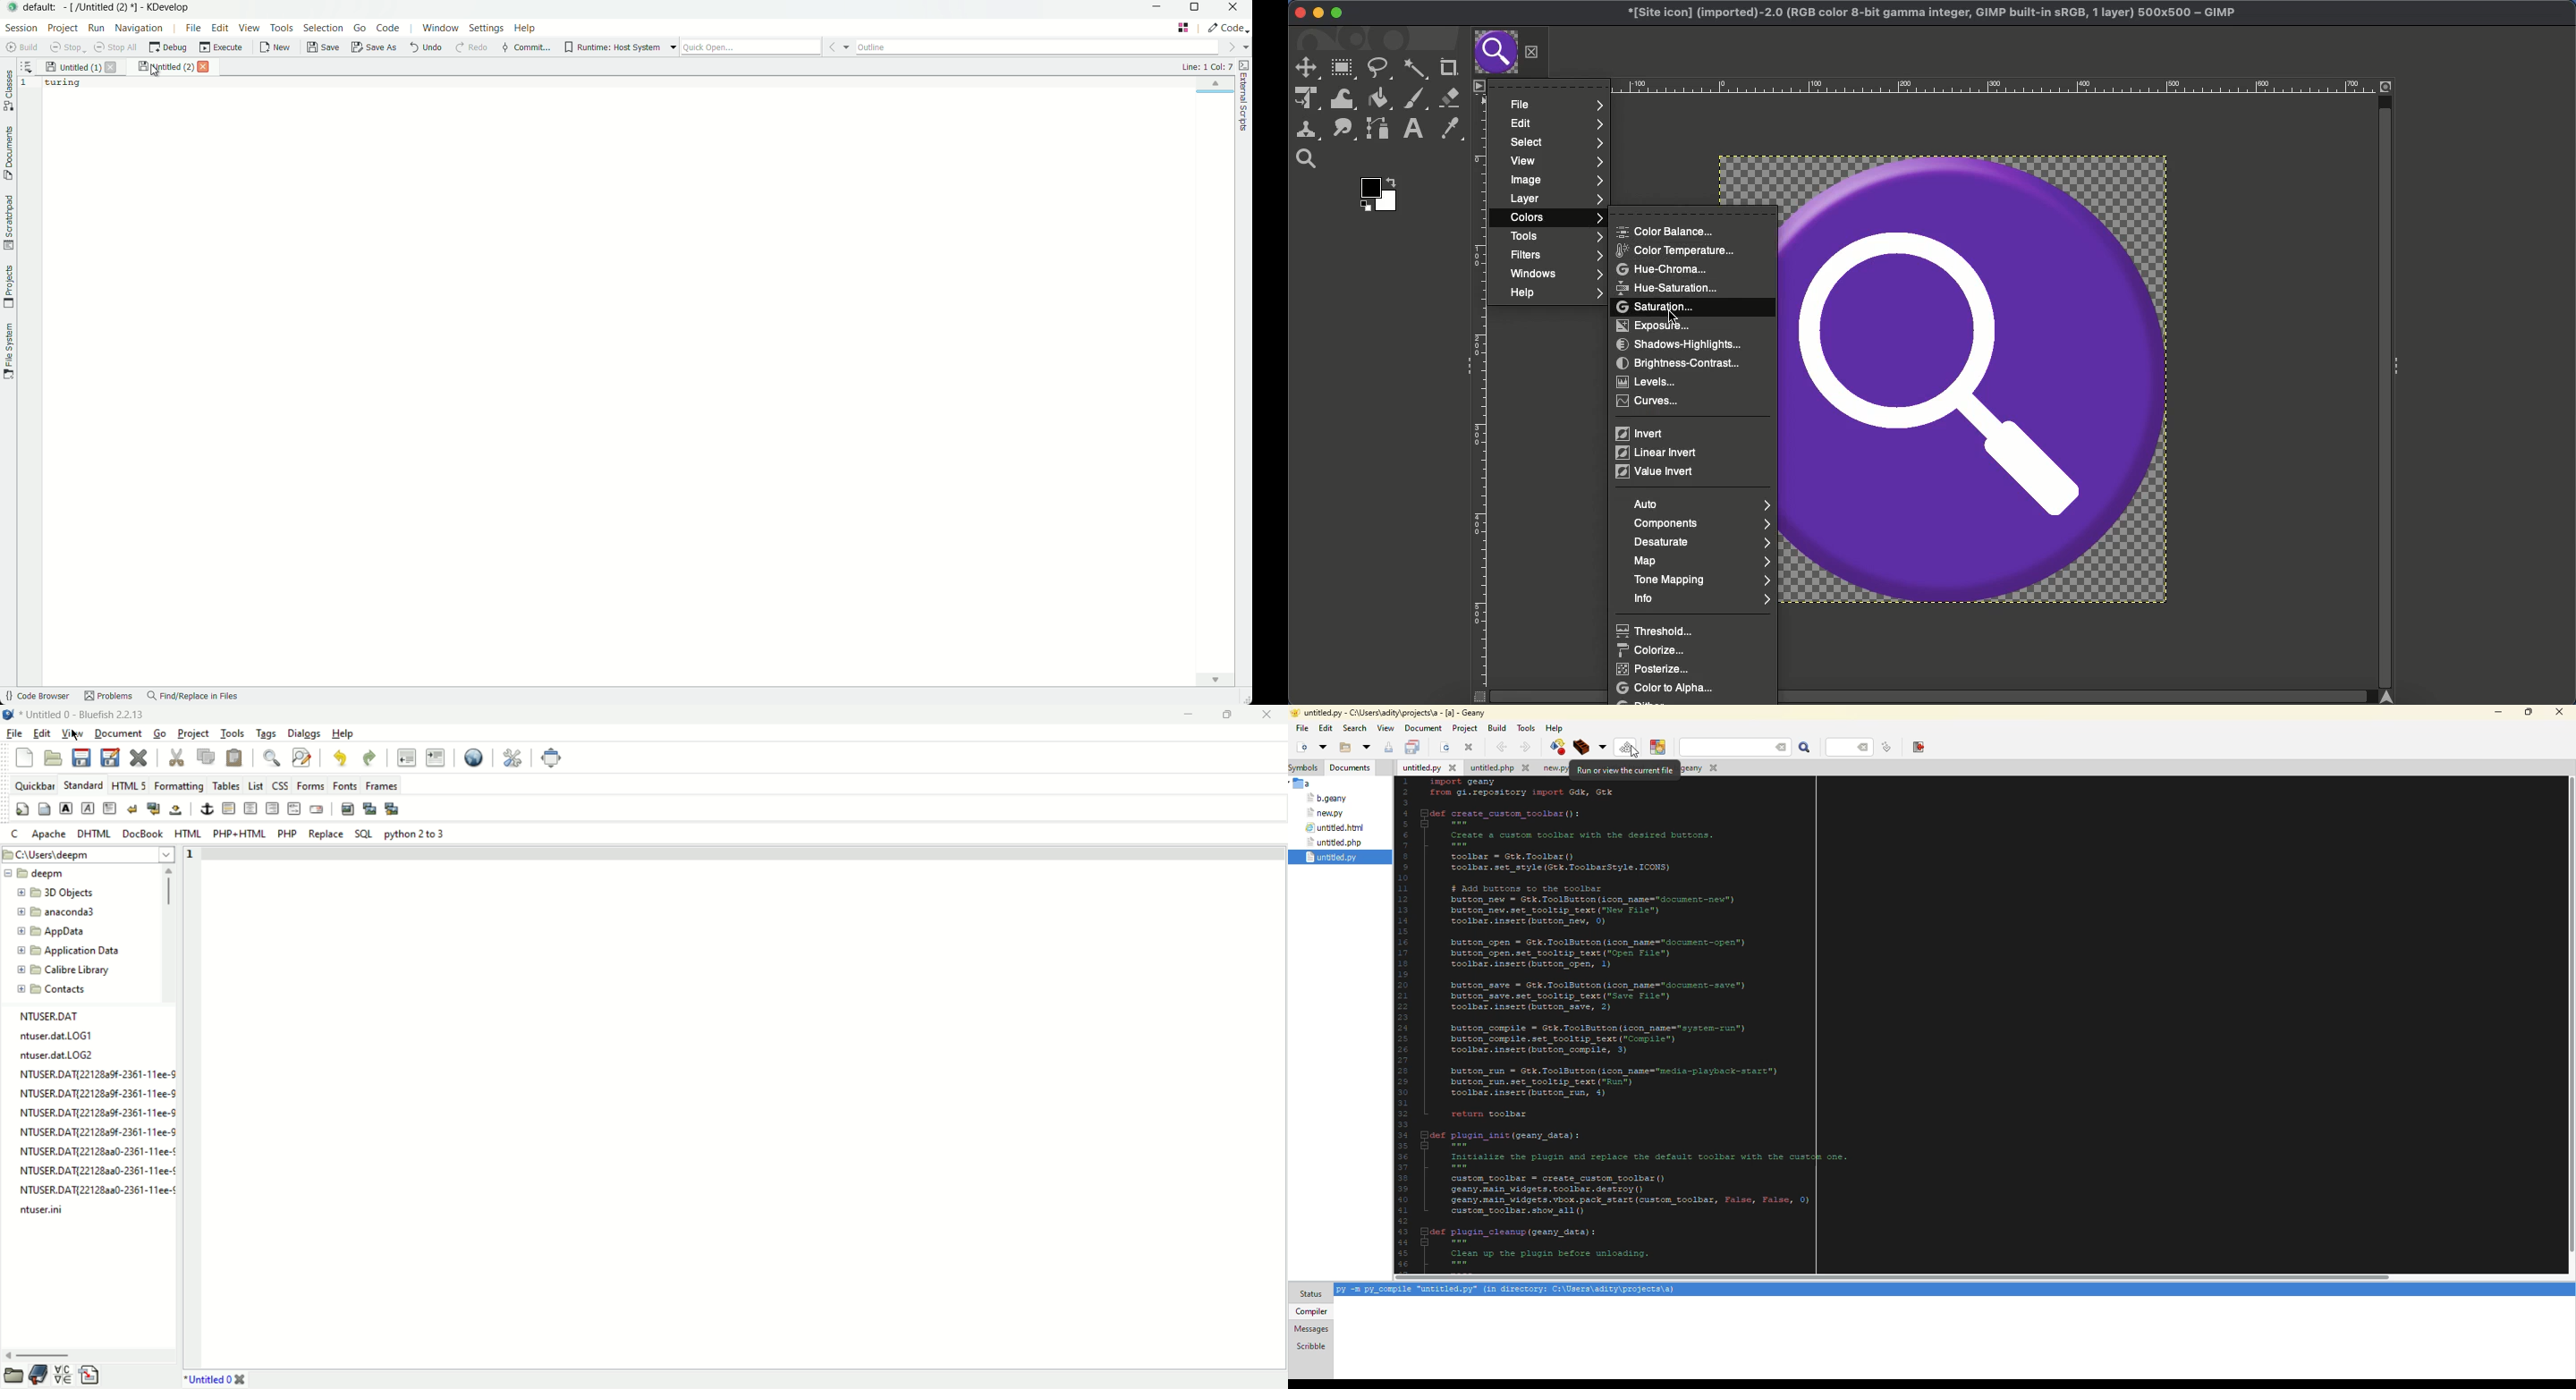  I want to click on center, so click(251, 808).